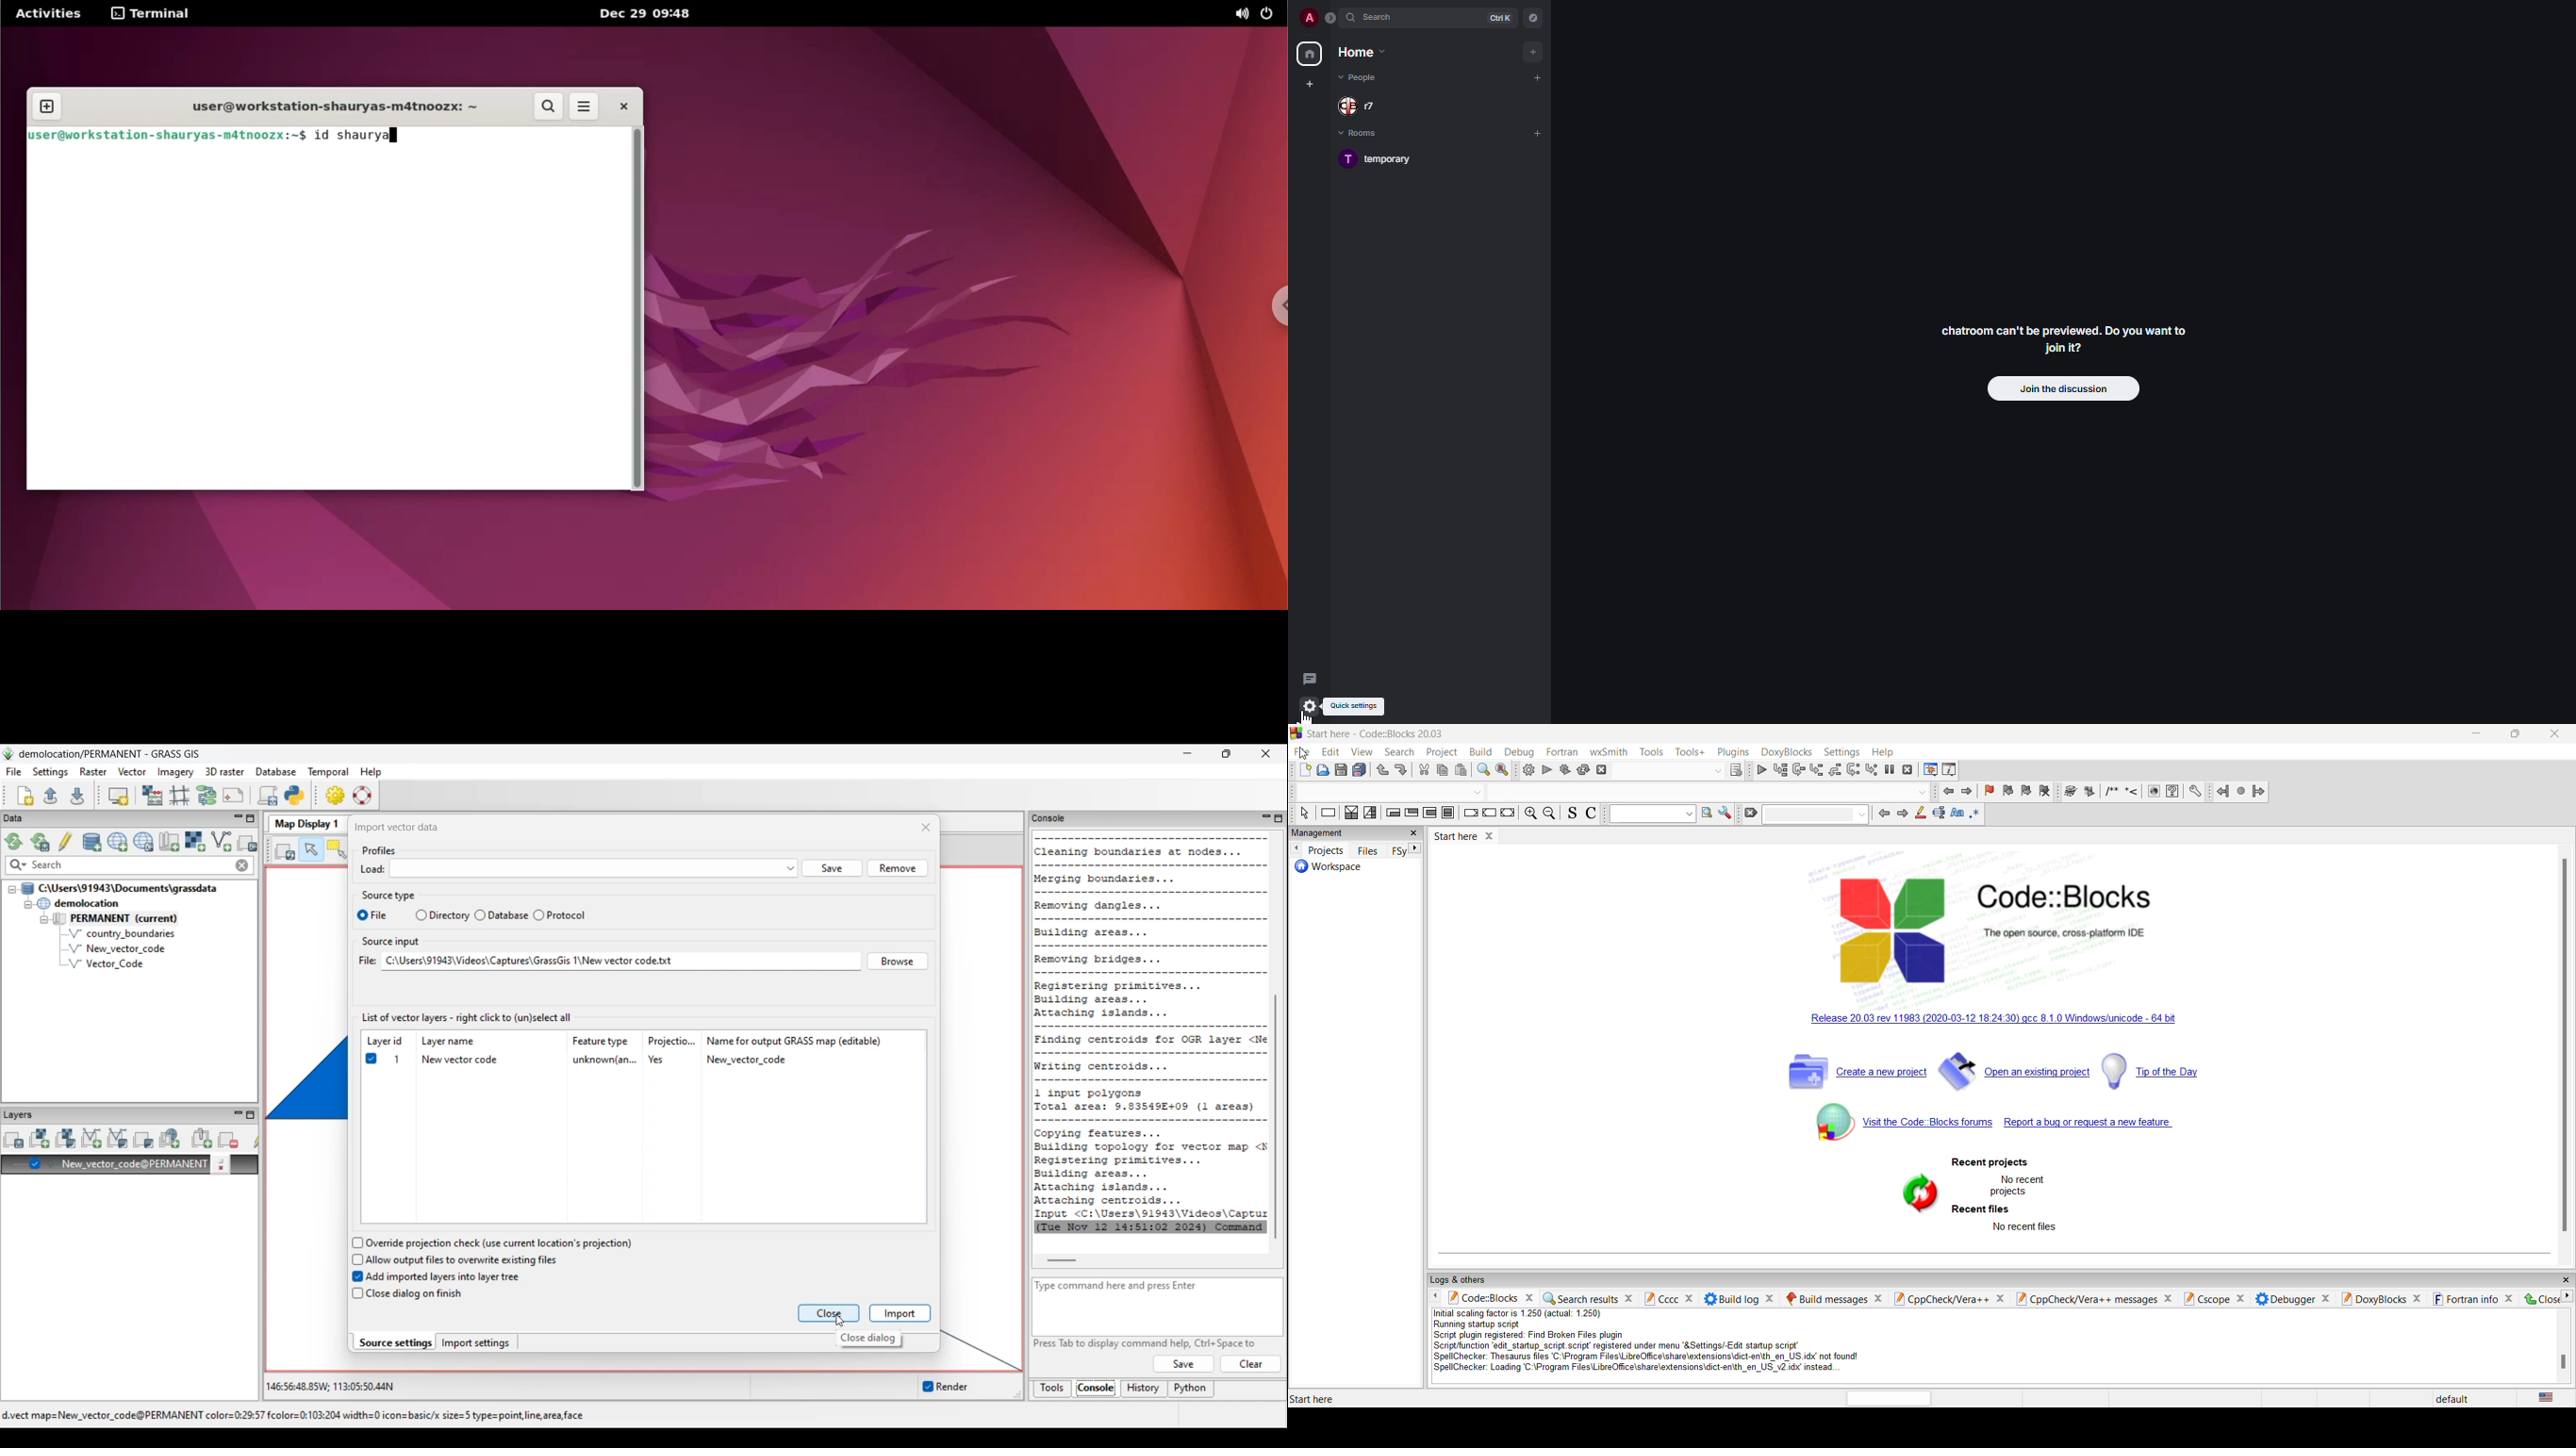 This screenshot has height=1456, width=2576. What do you see at coordinates (1967, 792) in the screenshot?
I see `jump forward` at bounding box center [1967, 792].